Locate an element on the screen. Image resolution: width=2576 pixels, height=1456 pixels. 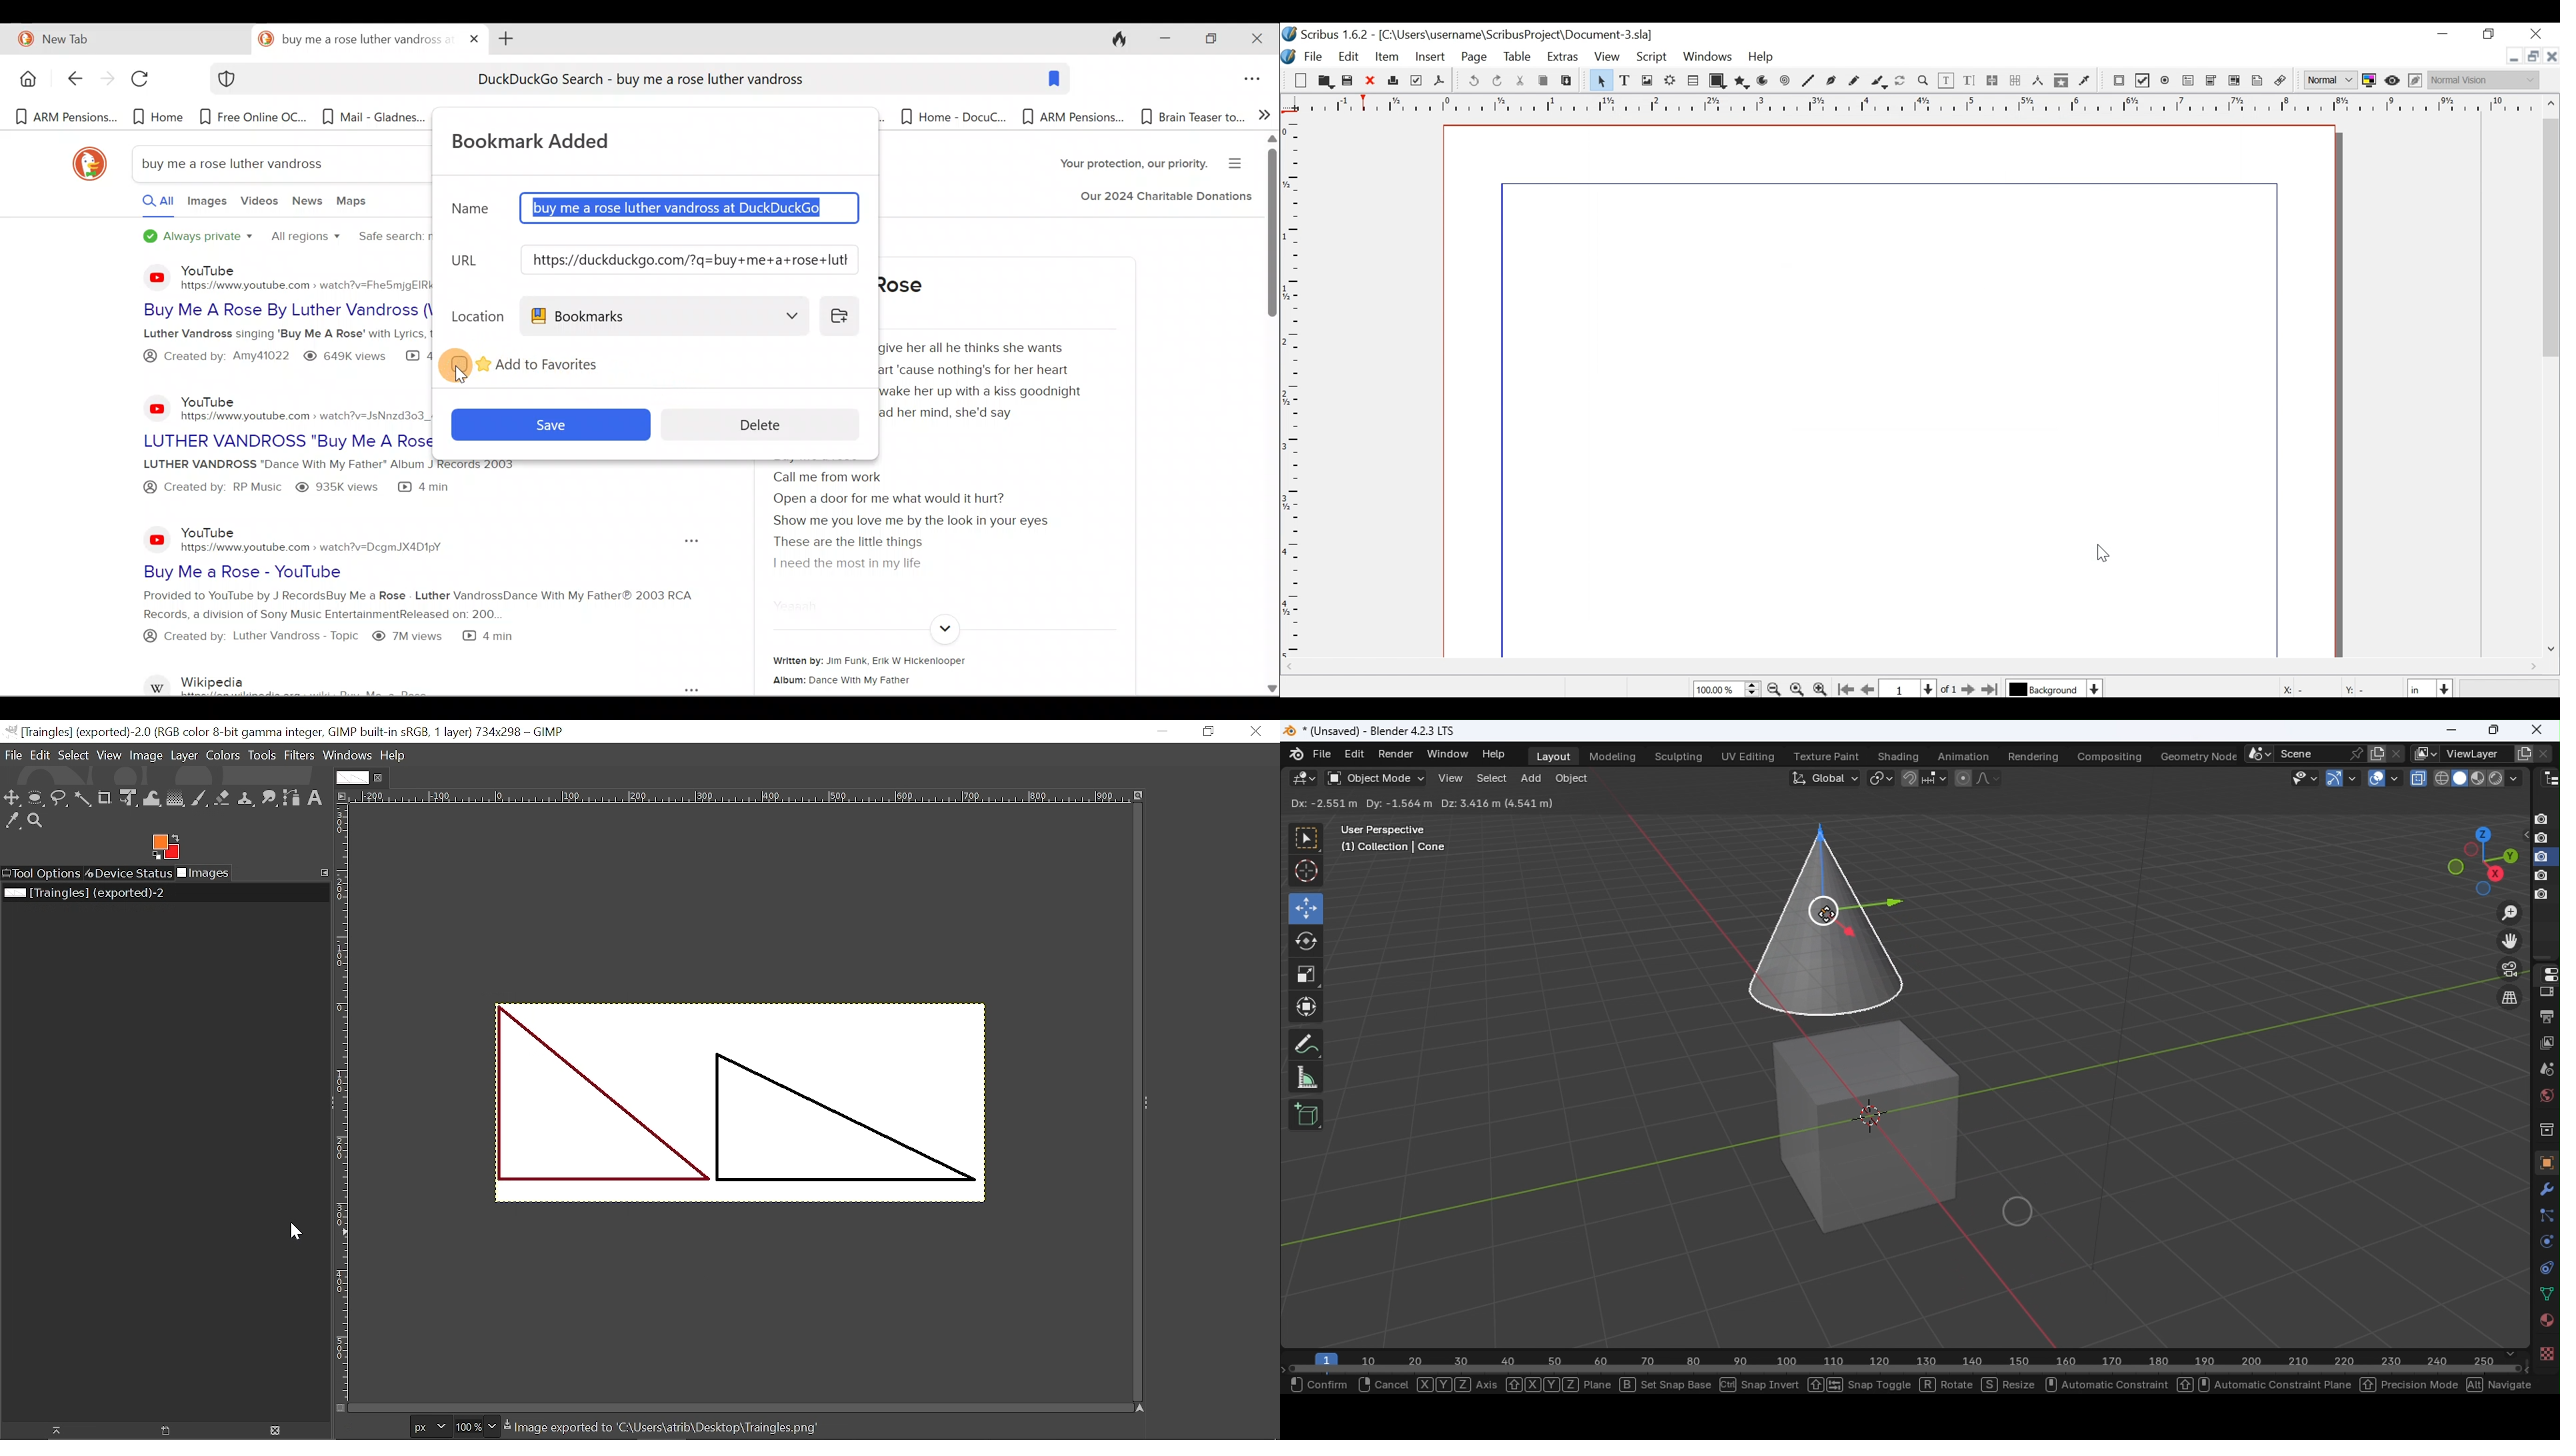
Line is located at coordinates (1809, 82).